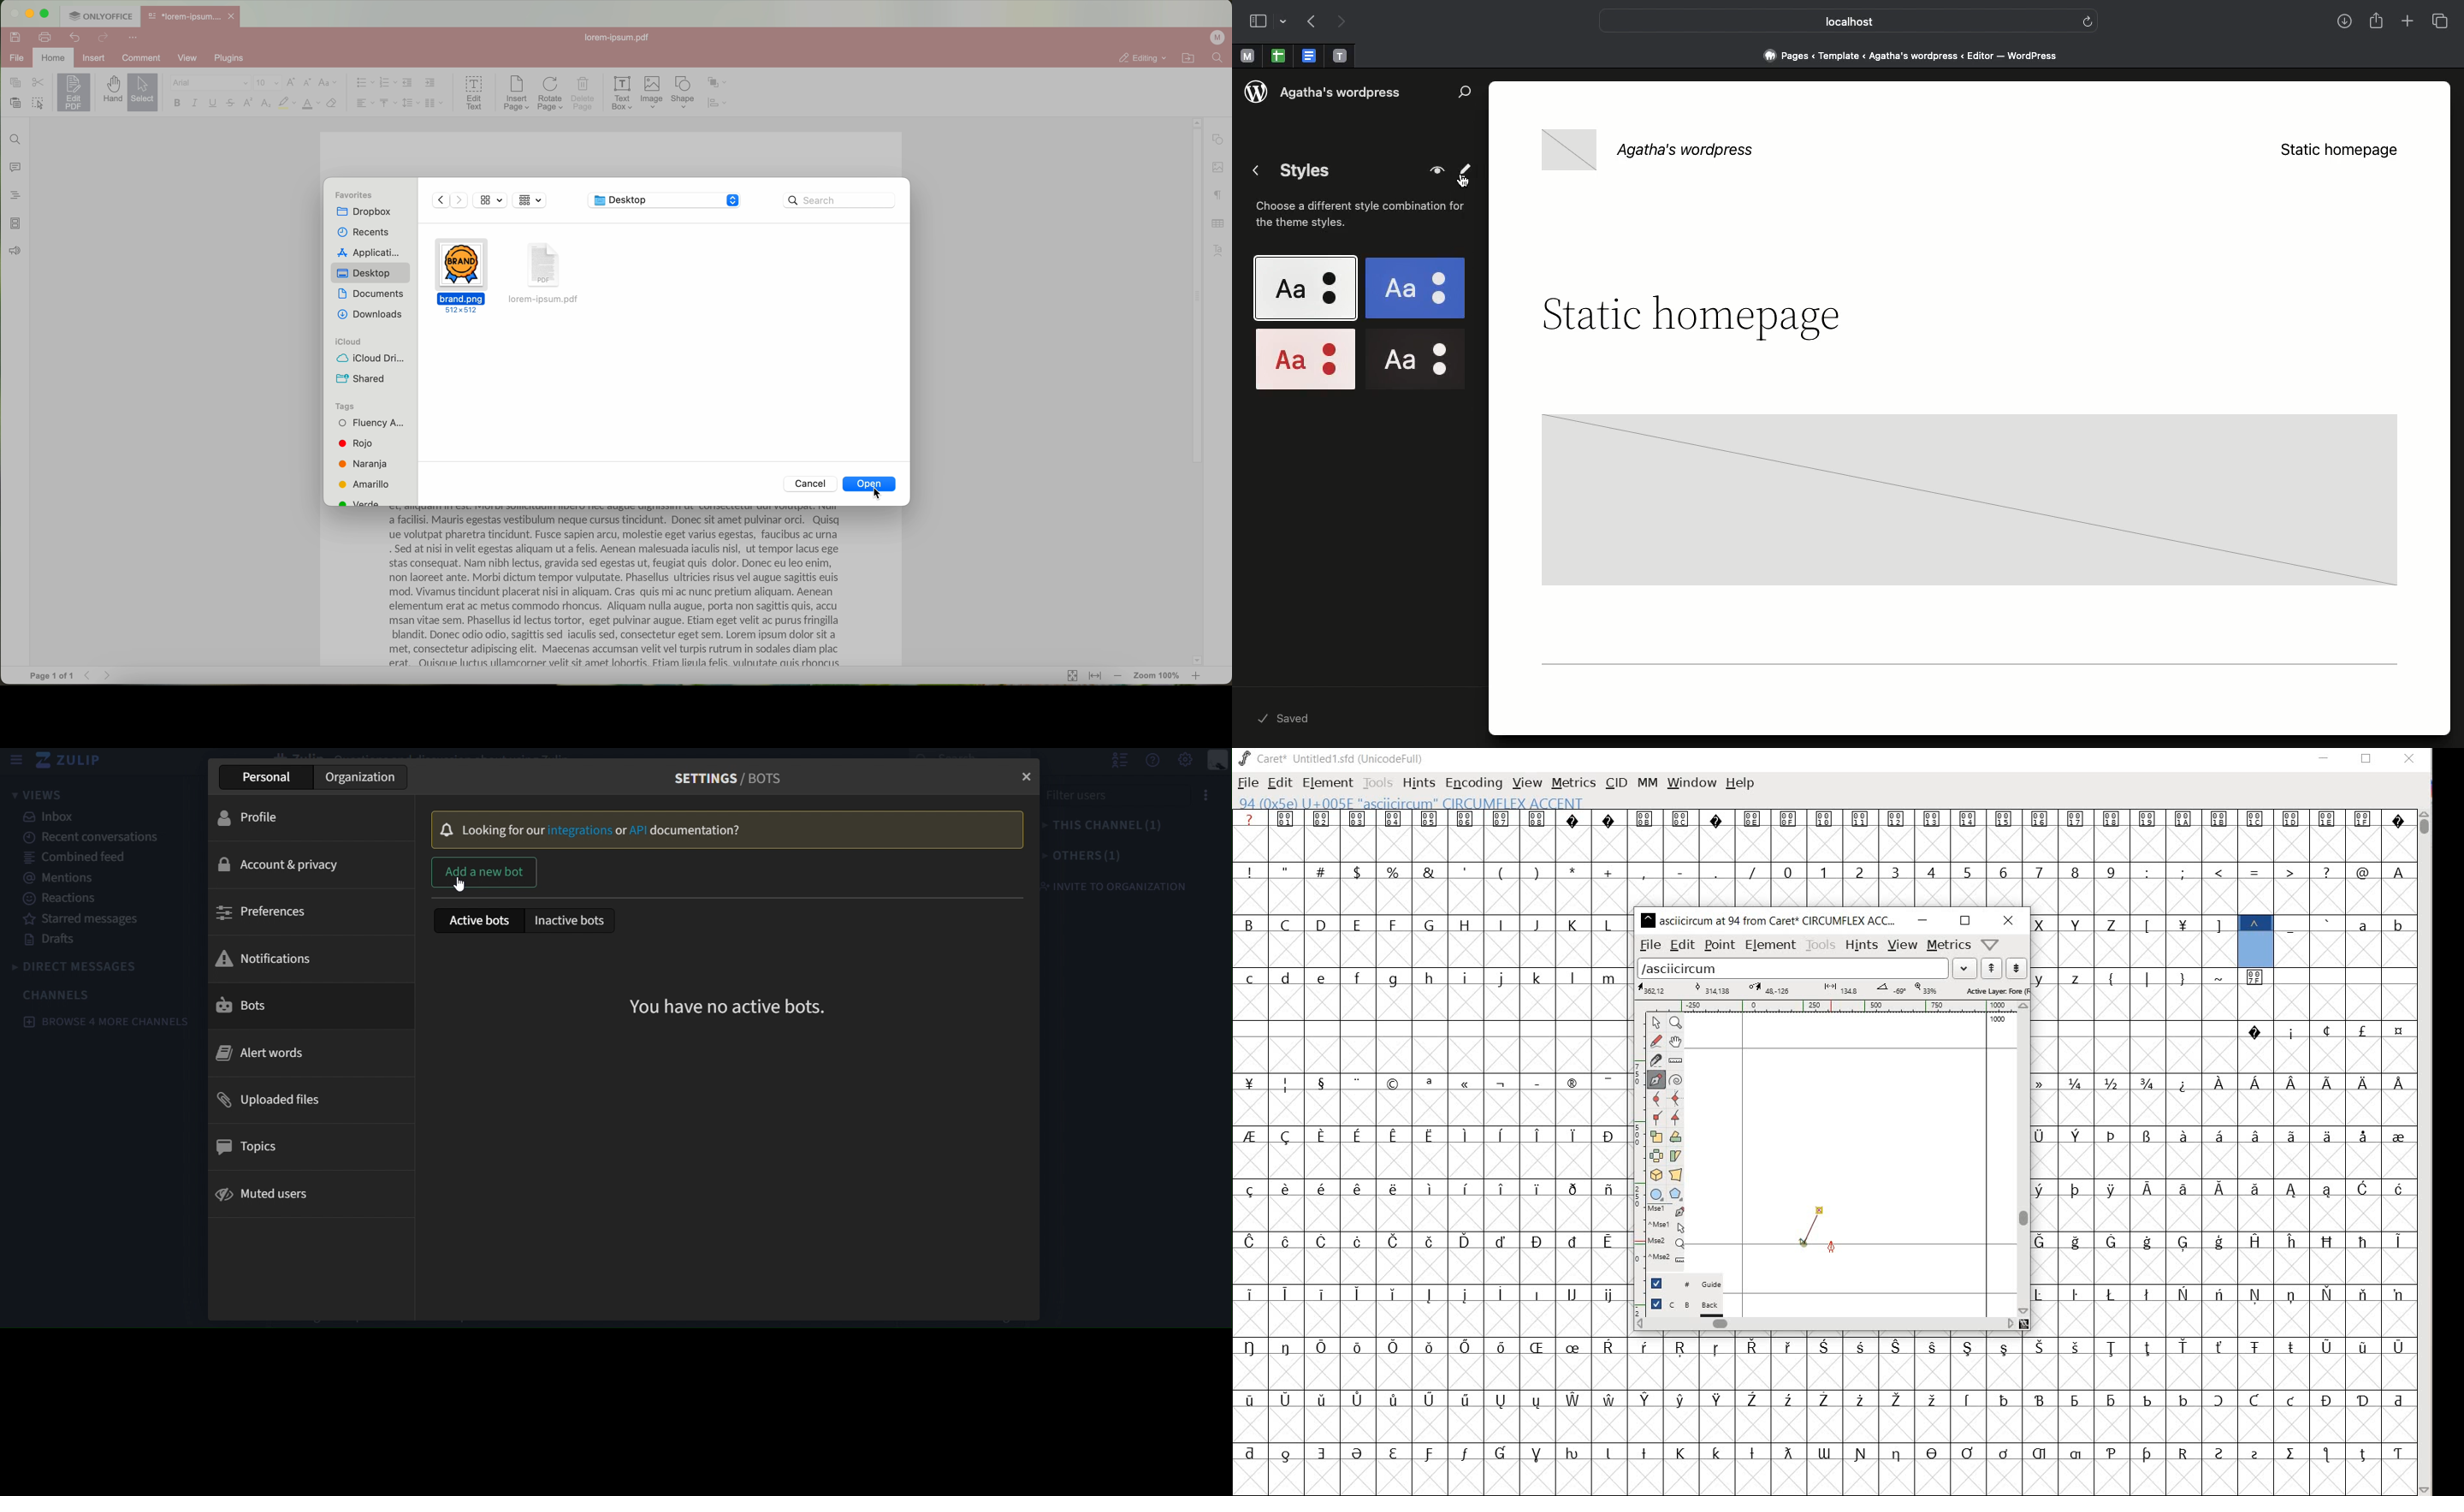 The width and height of the screenshot is (2464, 1512). I want to click on Edit, so click(1466, 168).